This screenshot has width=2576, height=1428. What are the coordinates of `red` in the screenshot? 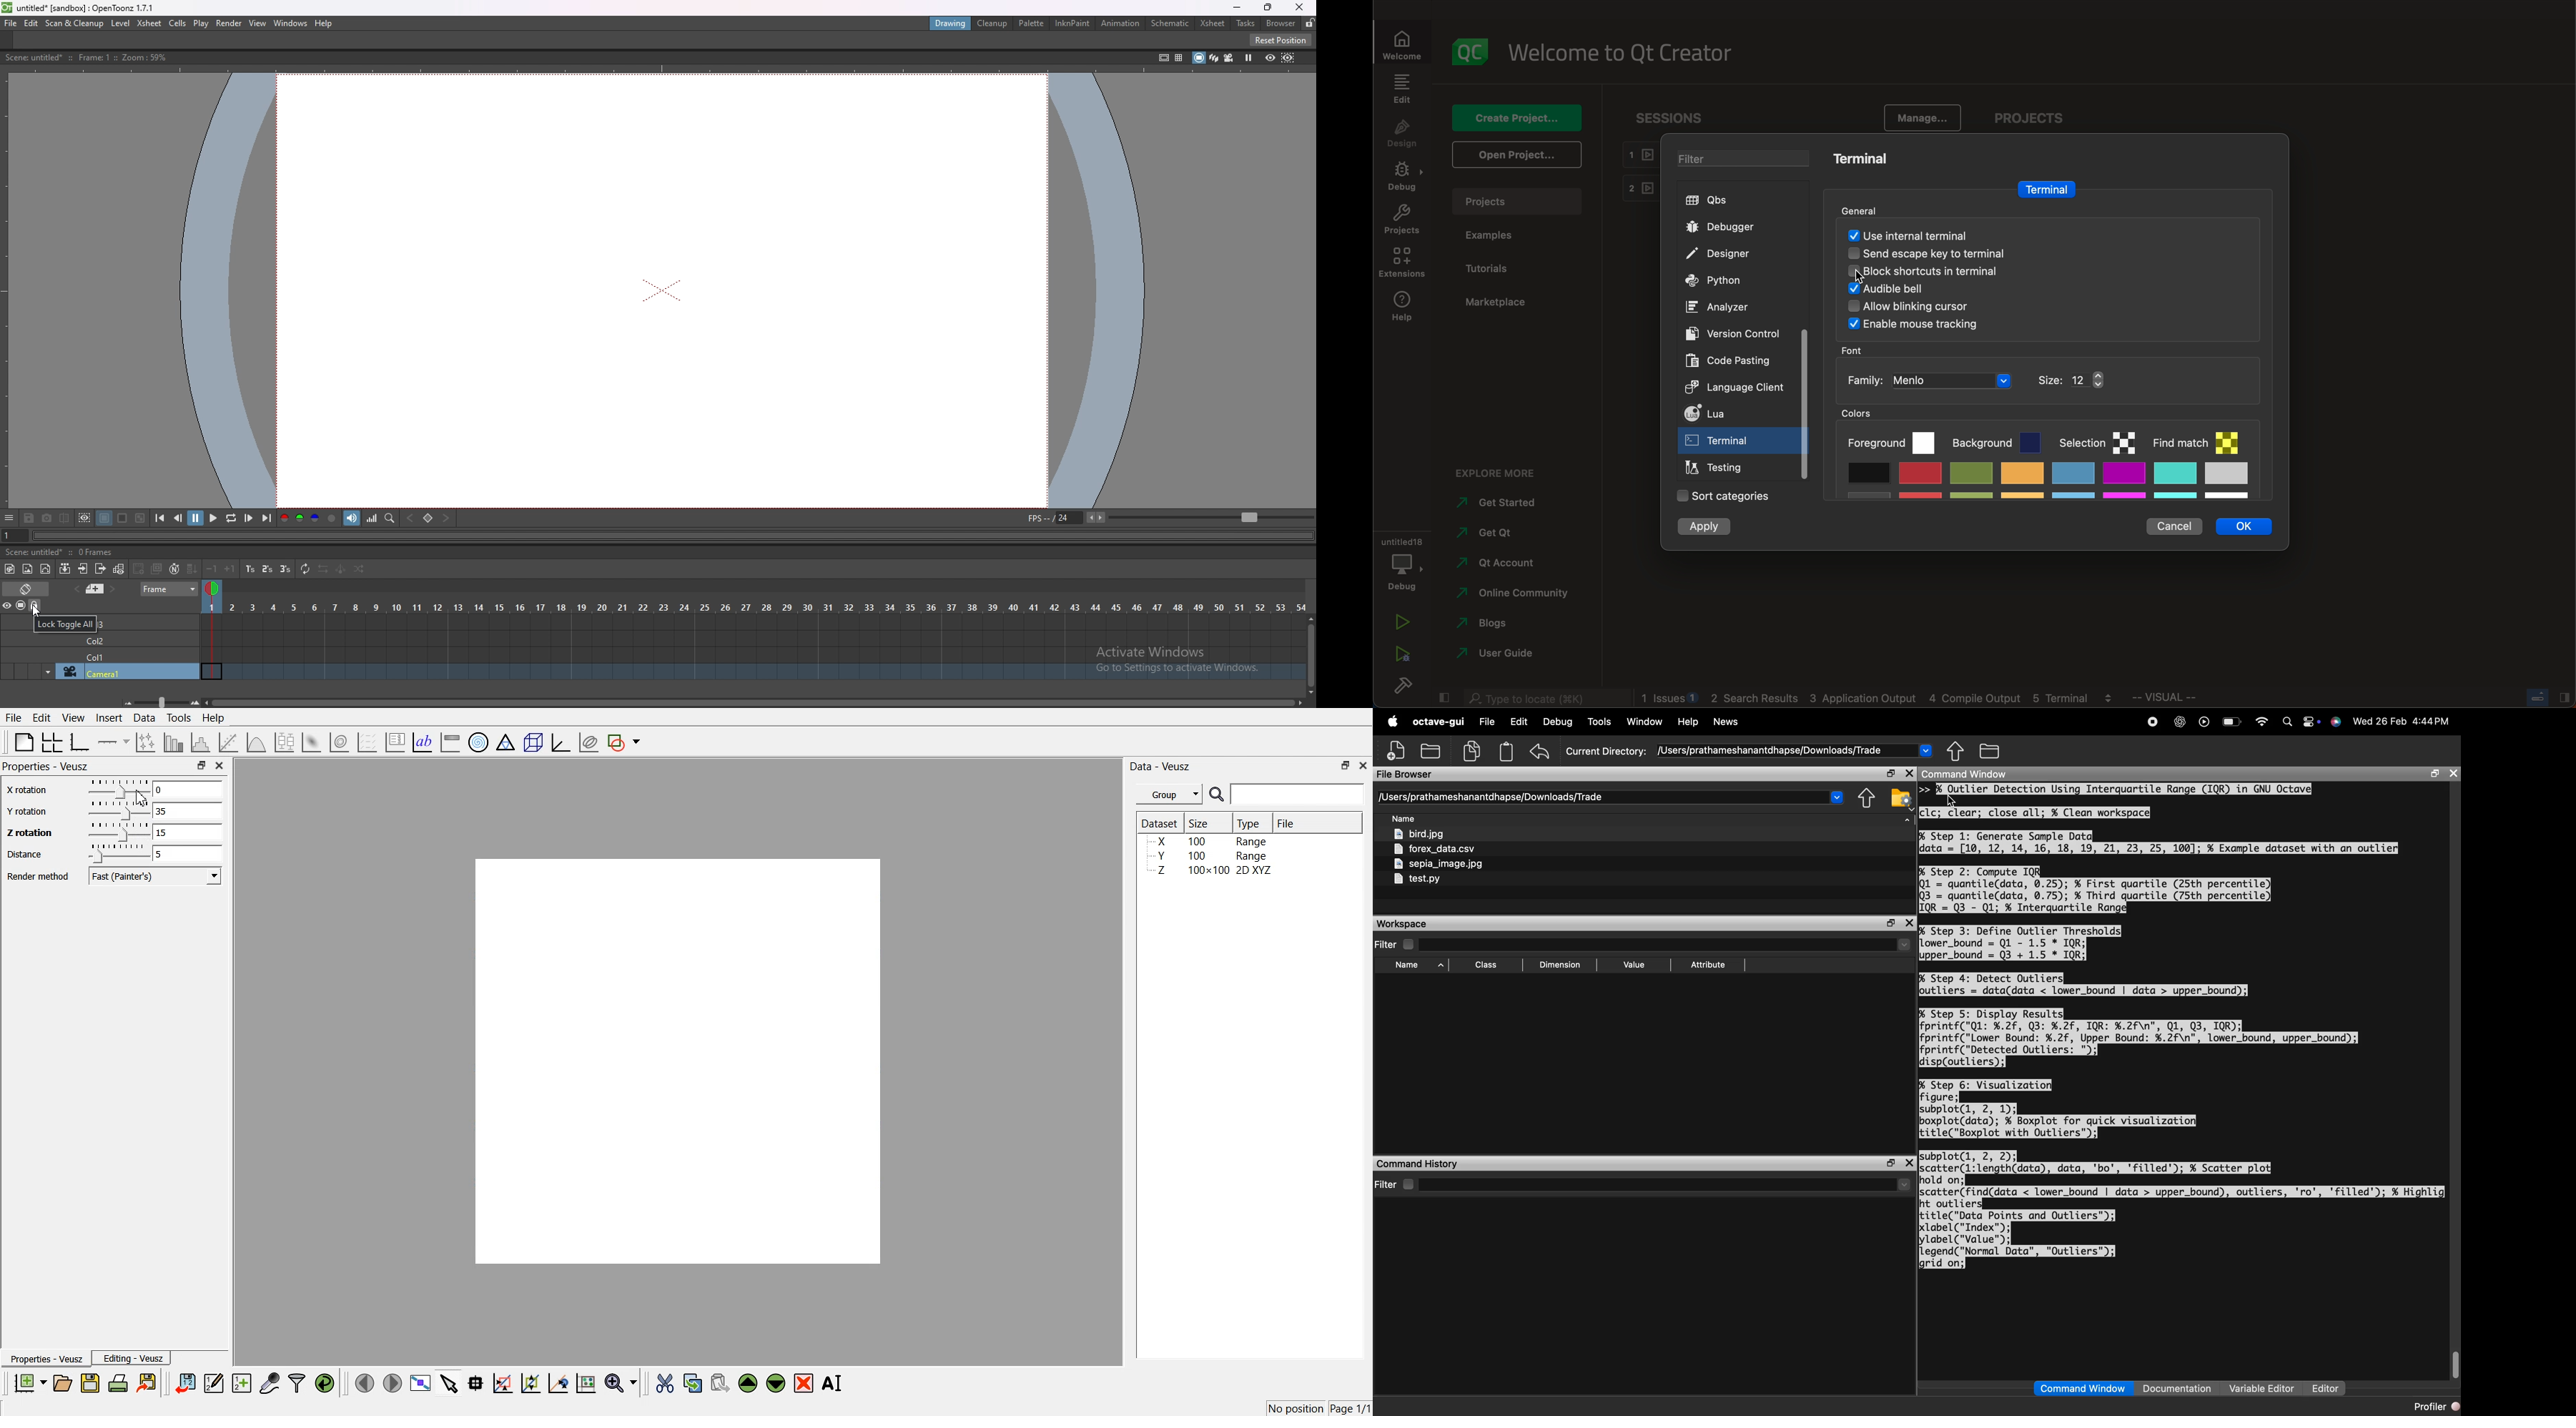 It's located at (284, 517).